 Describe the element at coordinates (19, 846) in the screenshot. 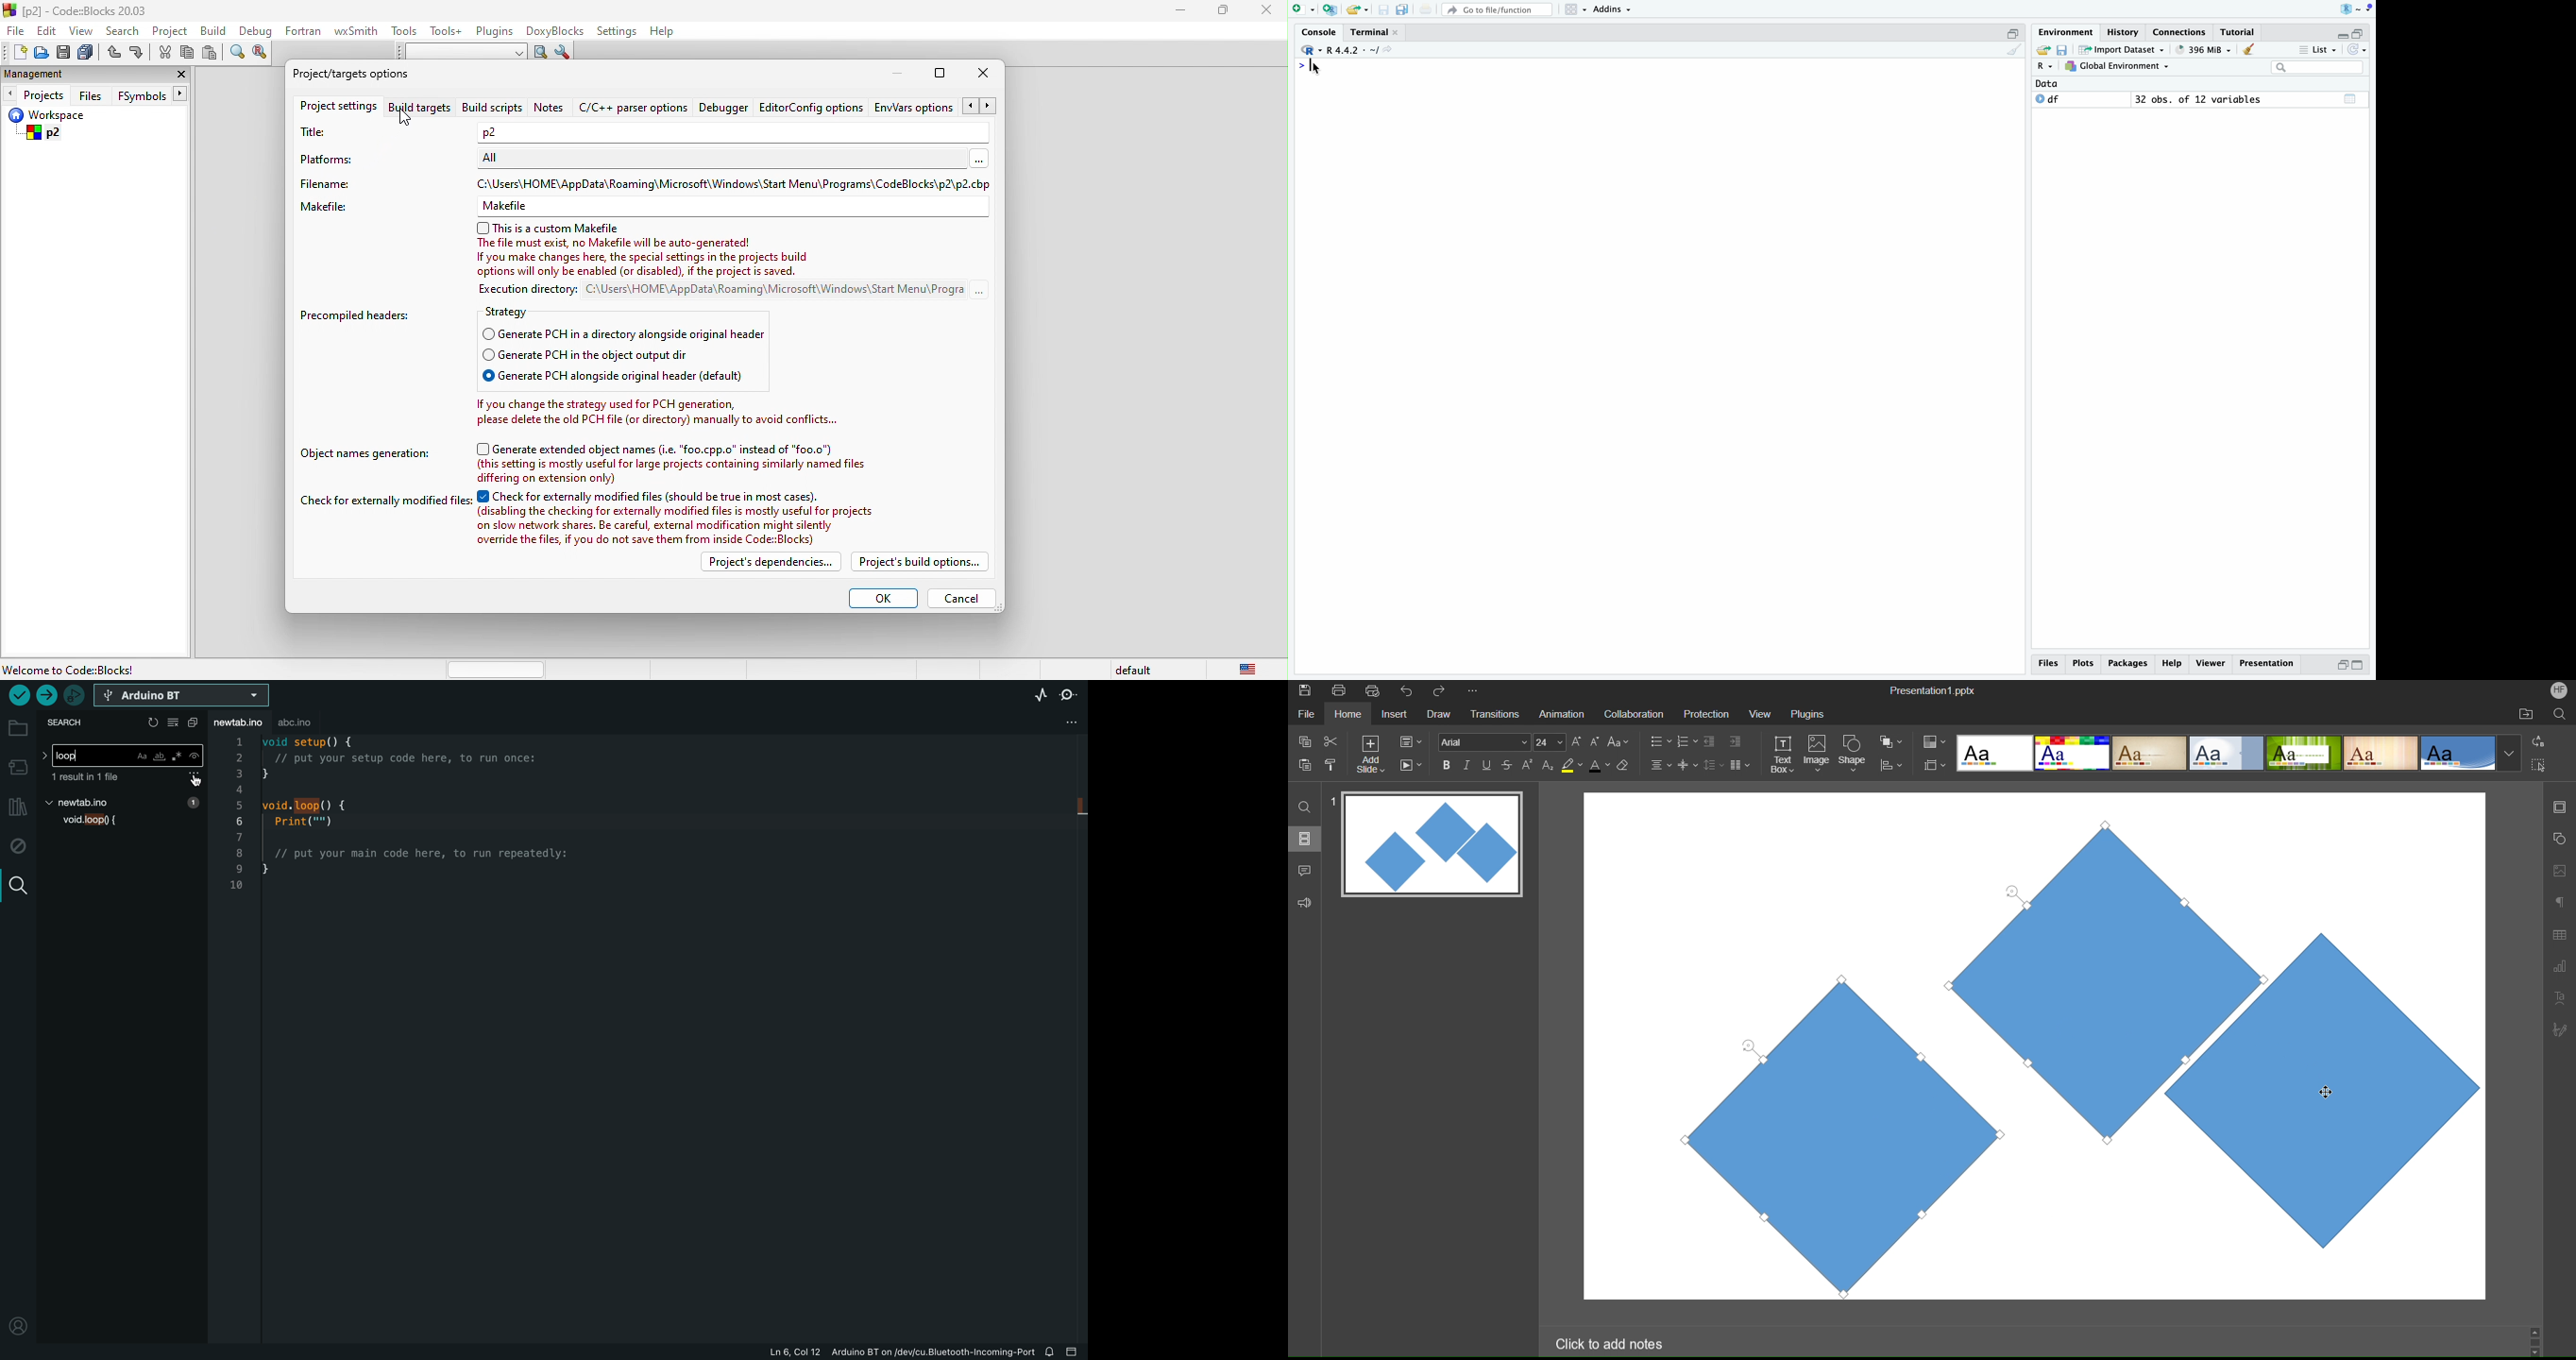

I see `debug` at that location.